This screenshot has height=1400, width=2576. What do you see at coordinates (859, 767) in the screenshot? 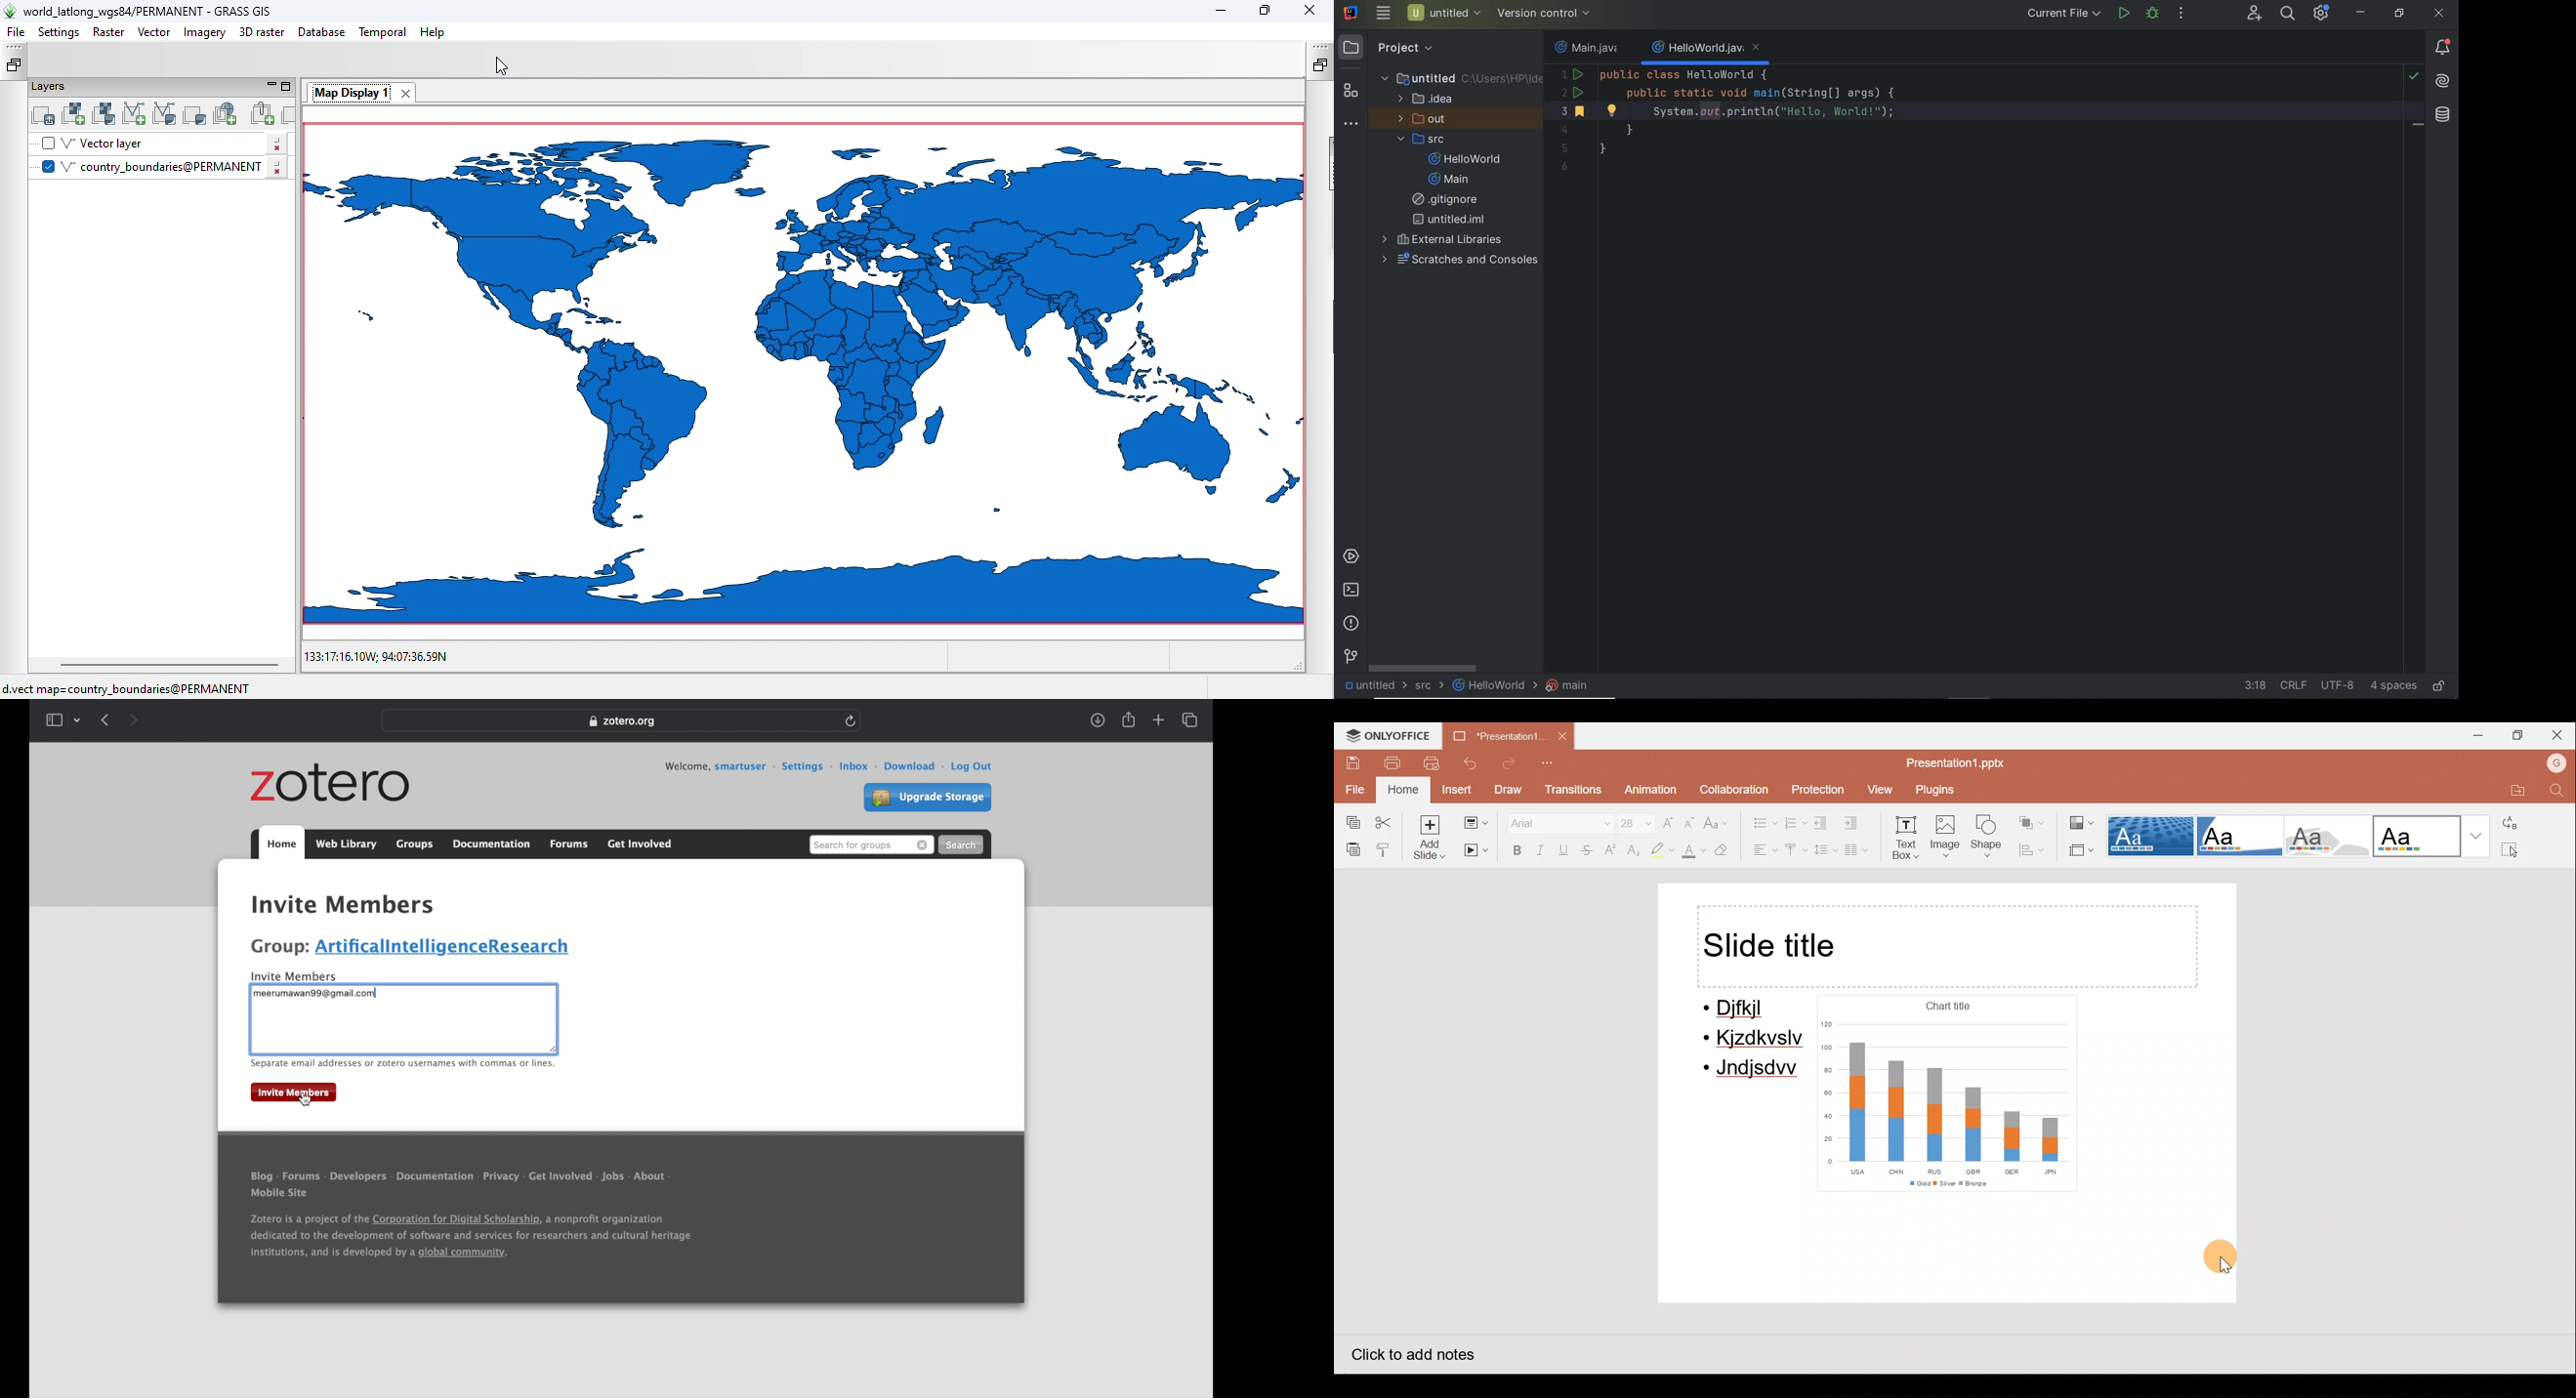
I see `inbox` at bounding box center [859, 767].